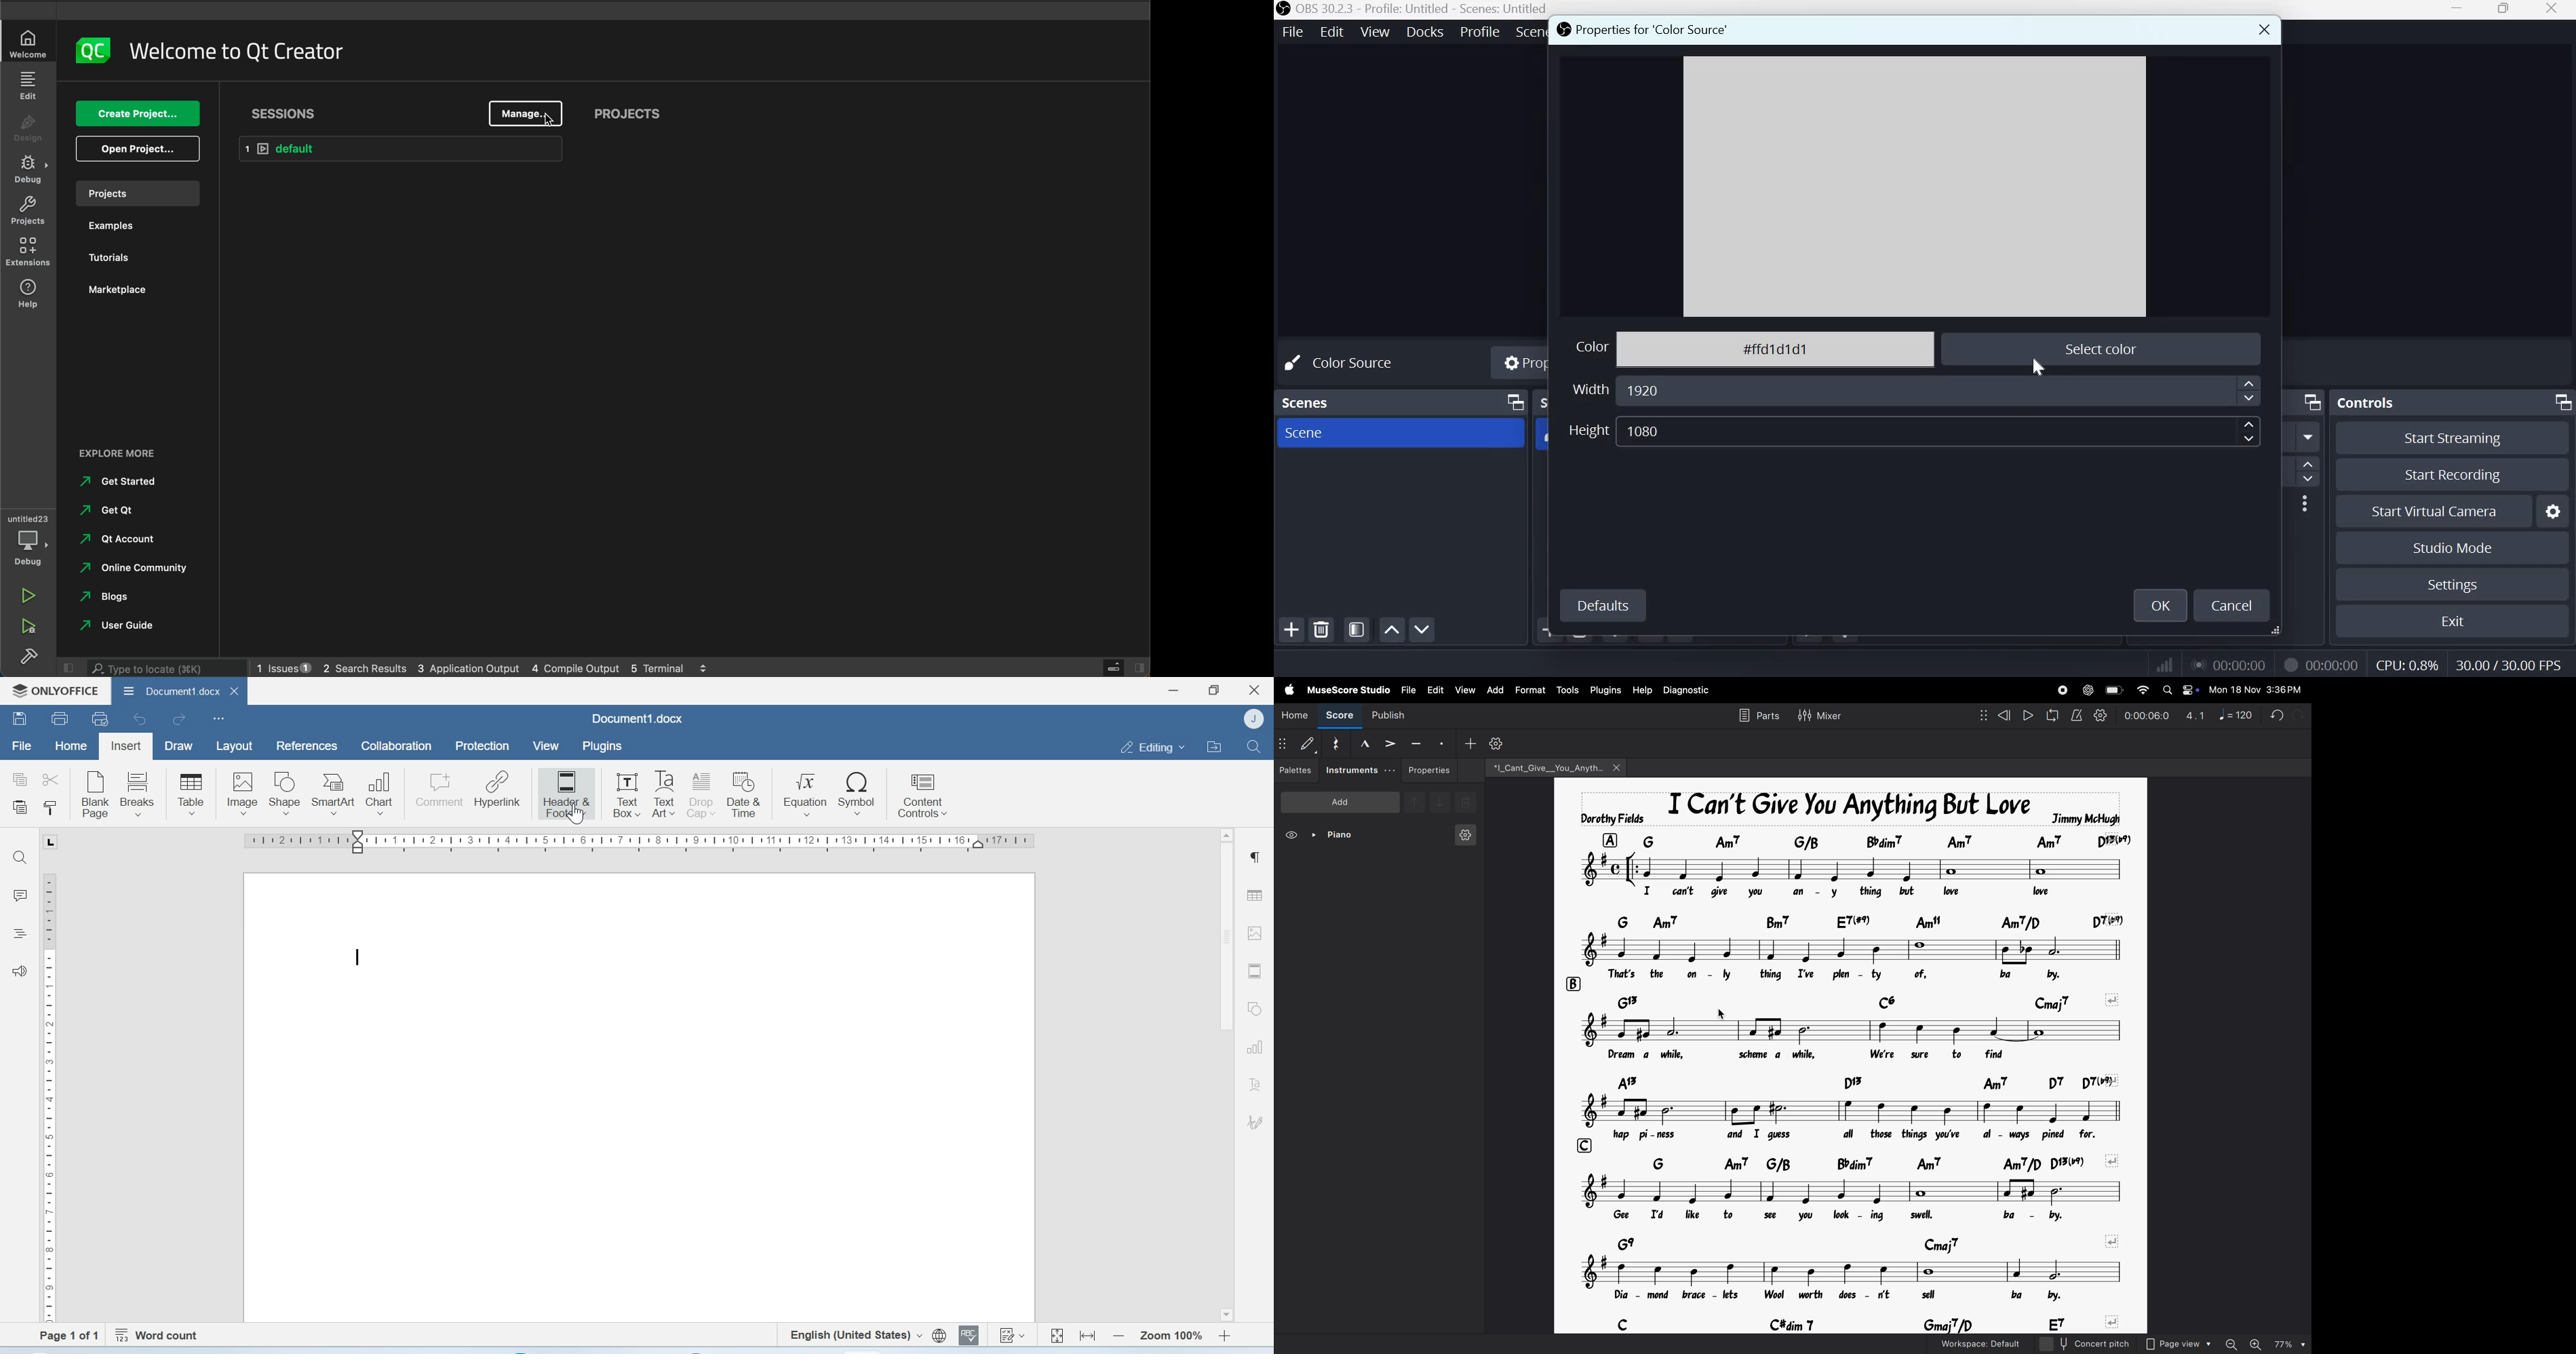  I want to click on welcome, so click(29, 44).